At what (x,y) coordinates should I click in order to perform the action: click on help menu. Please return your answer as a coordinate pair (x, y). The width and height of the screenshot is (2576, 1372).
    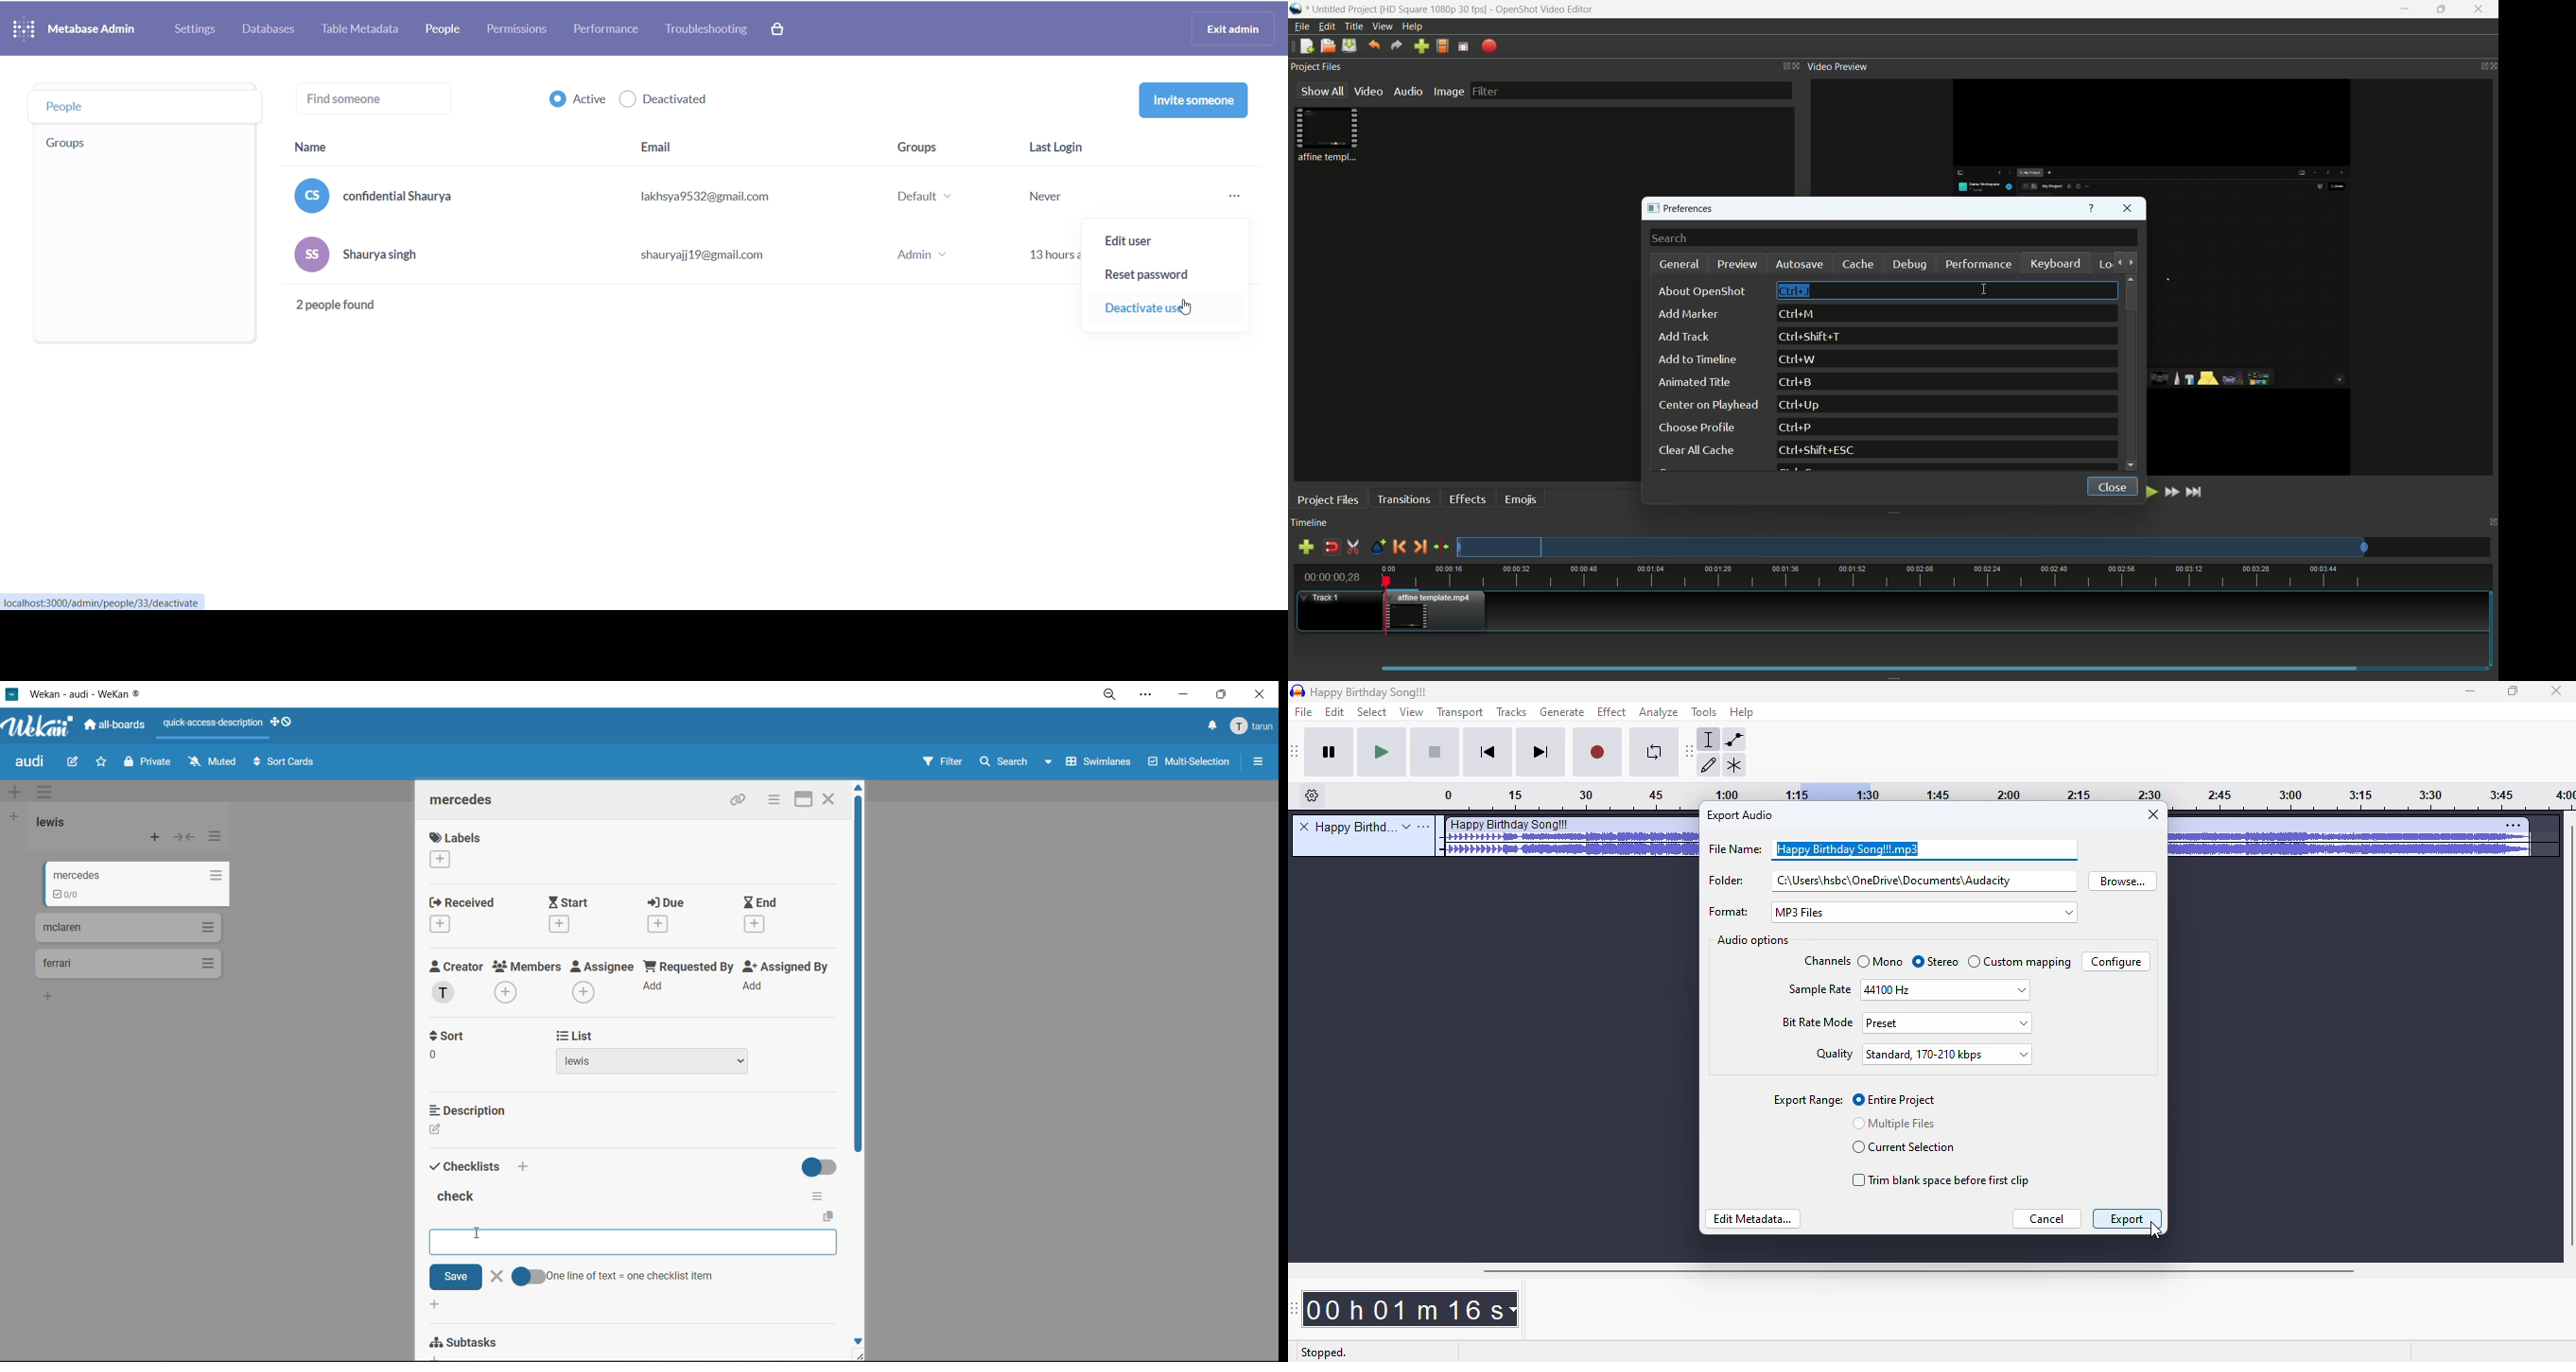
    Looking at the image, I should click on (1414, 27).